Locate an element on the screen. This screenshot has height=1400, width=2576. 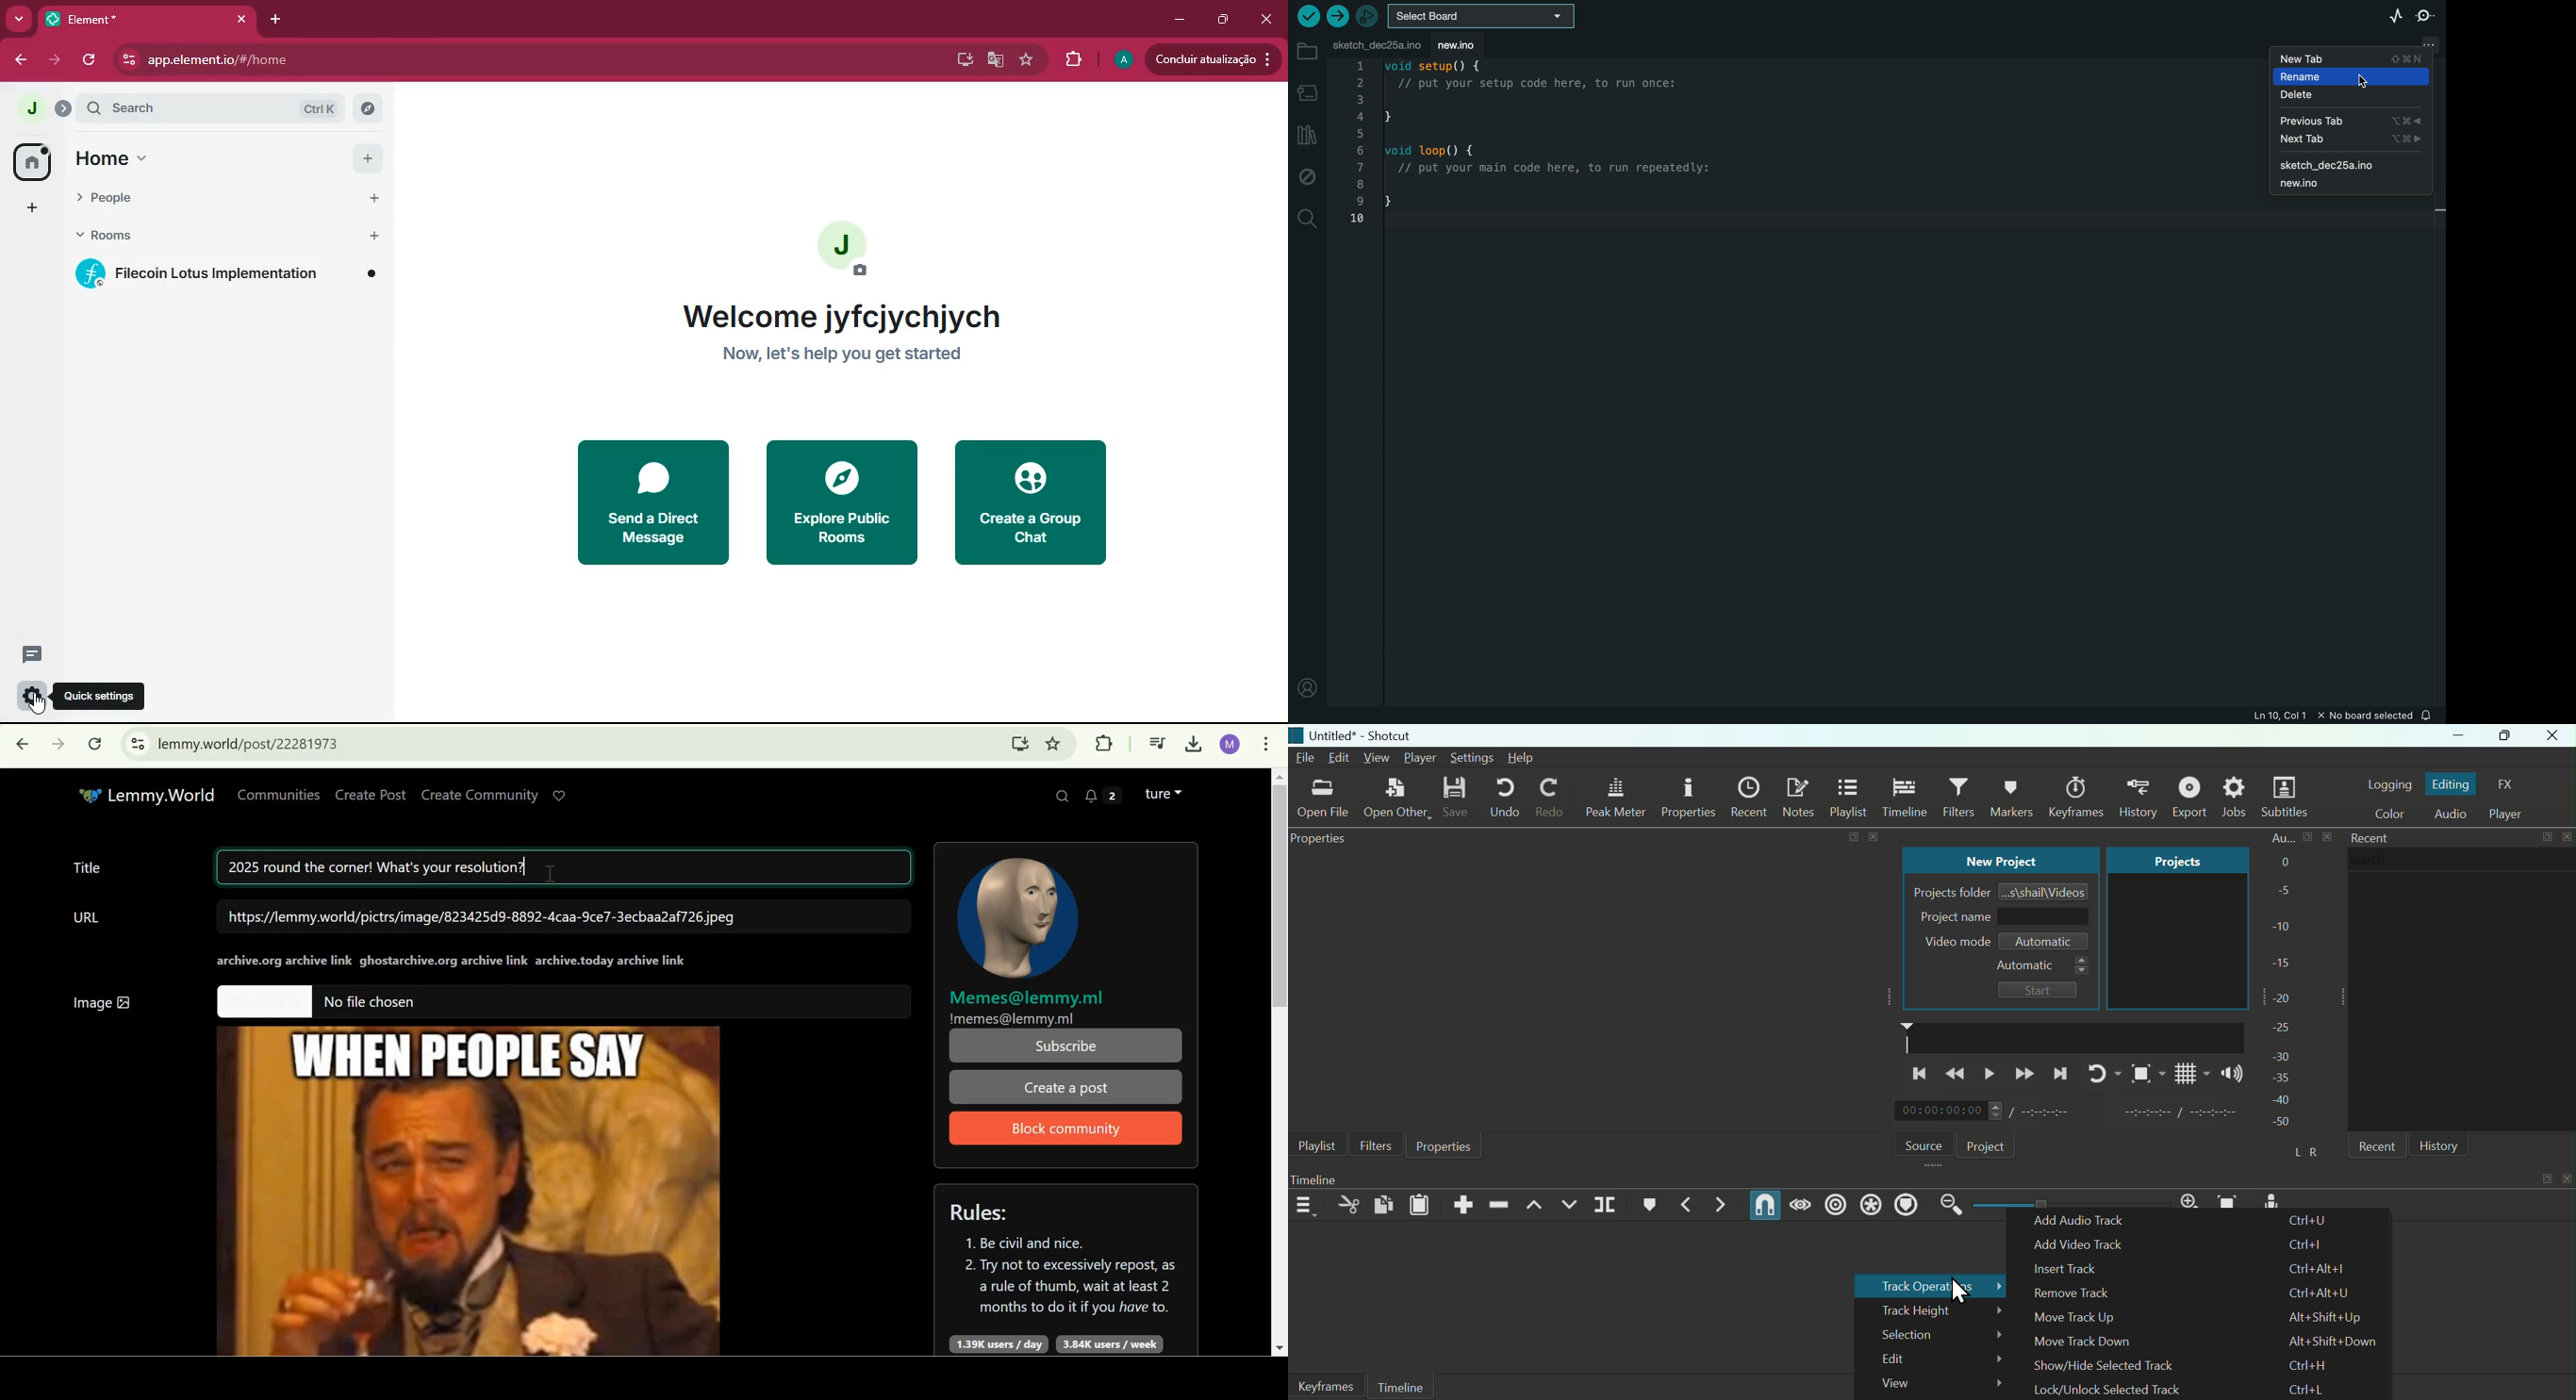
New Project is located at coordinates (1997, 860).